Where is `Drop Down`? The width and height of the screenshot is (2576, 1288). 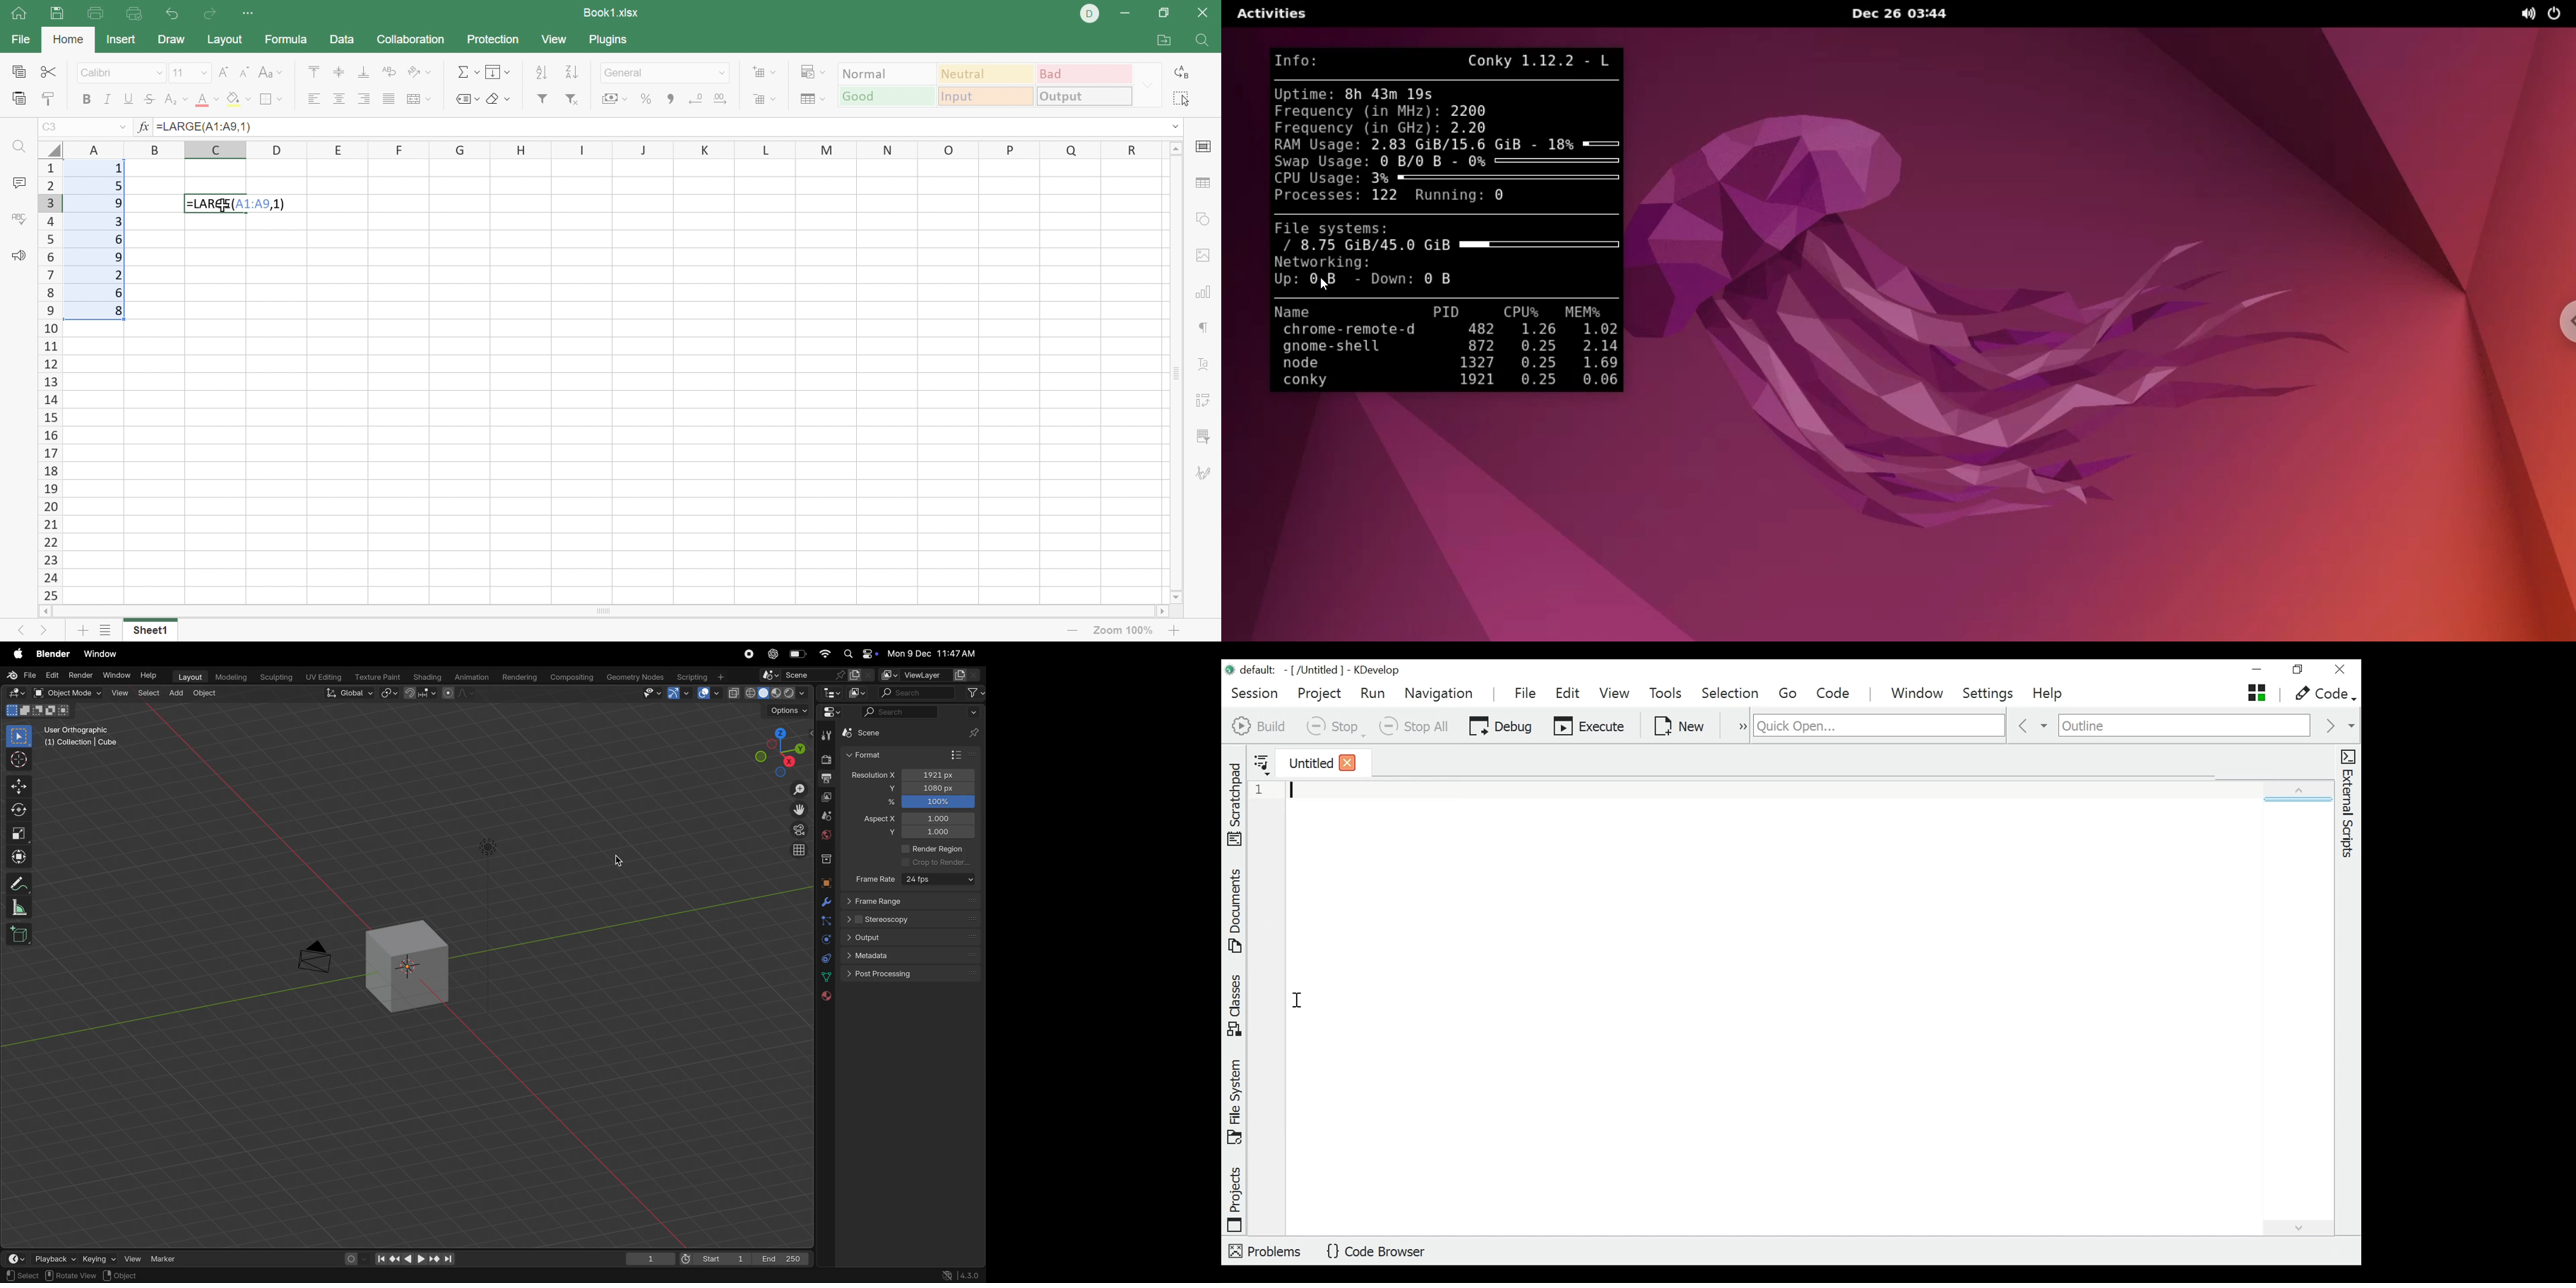
Drop Down is located at coordinates (123, 126).